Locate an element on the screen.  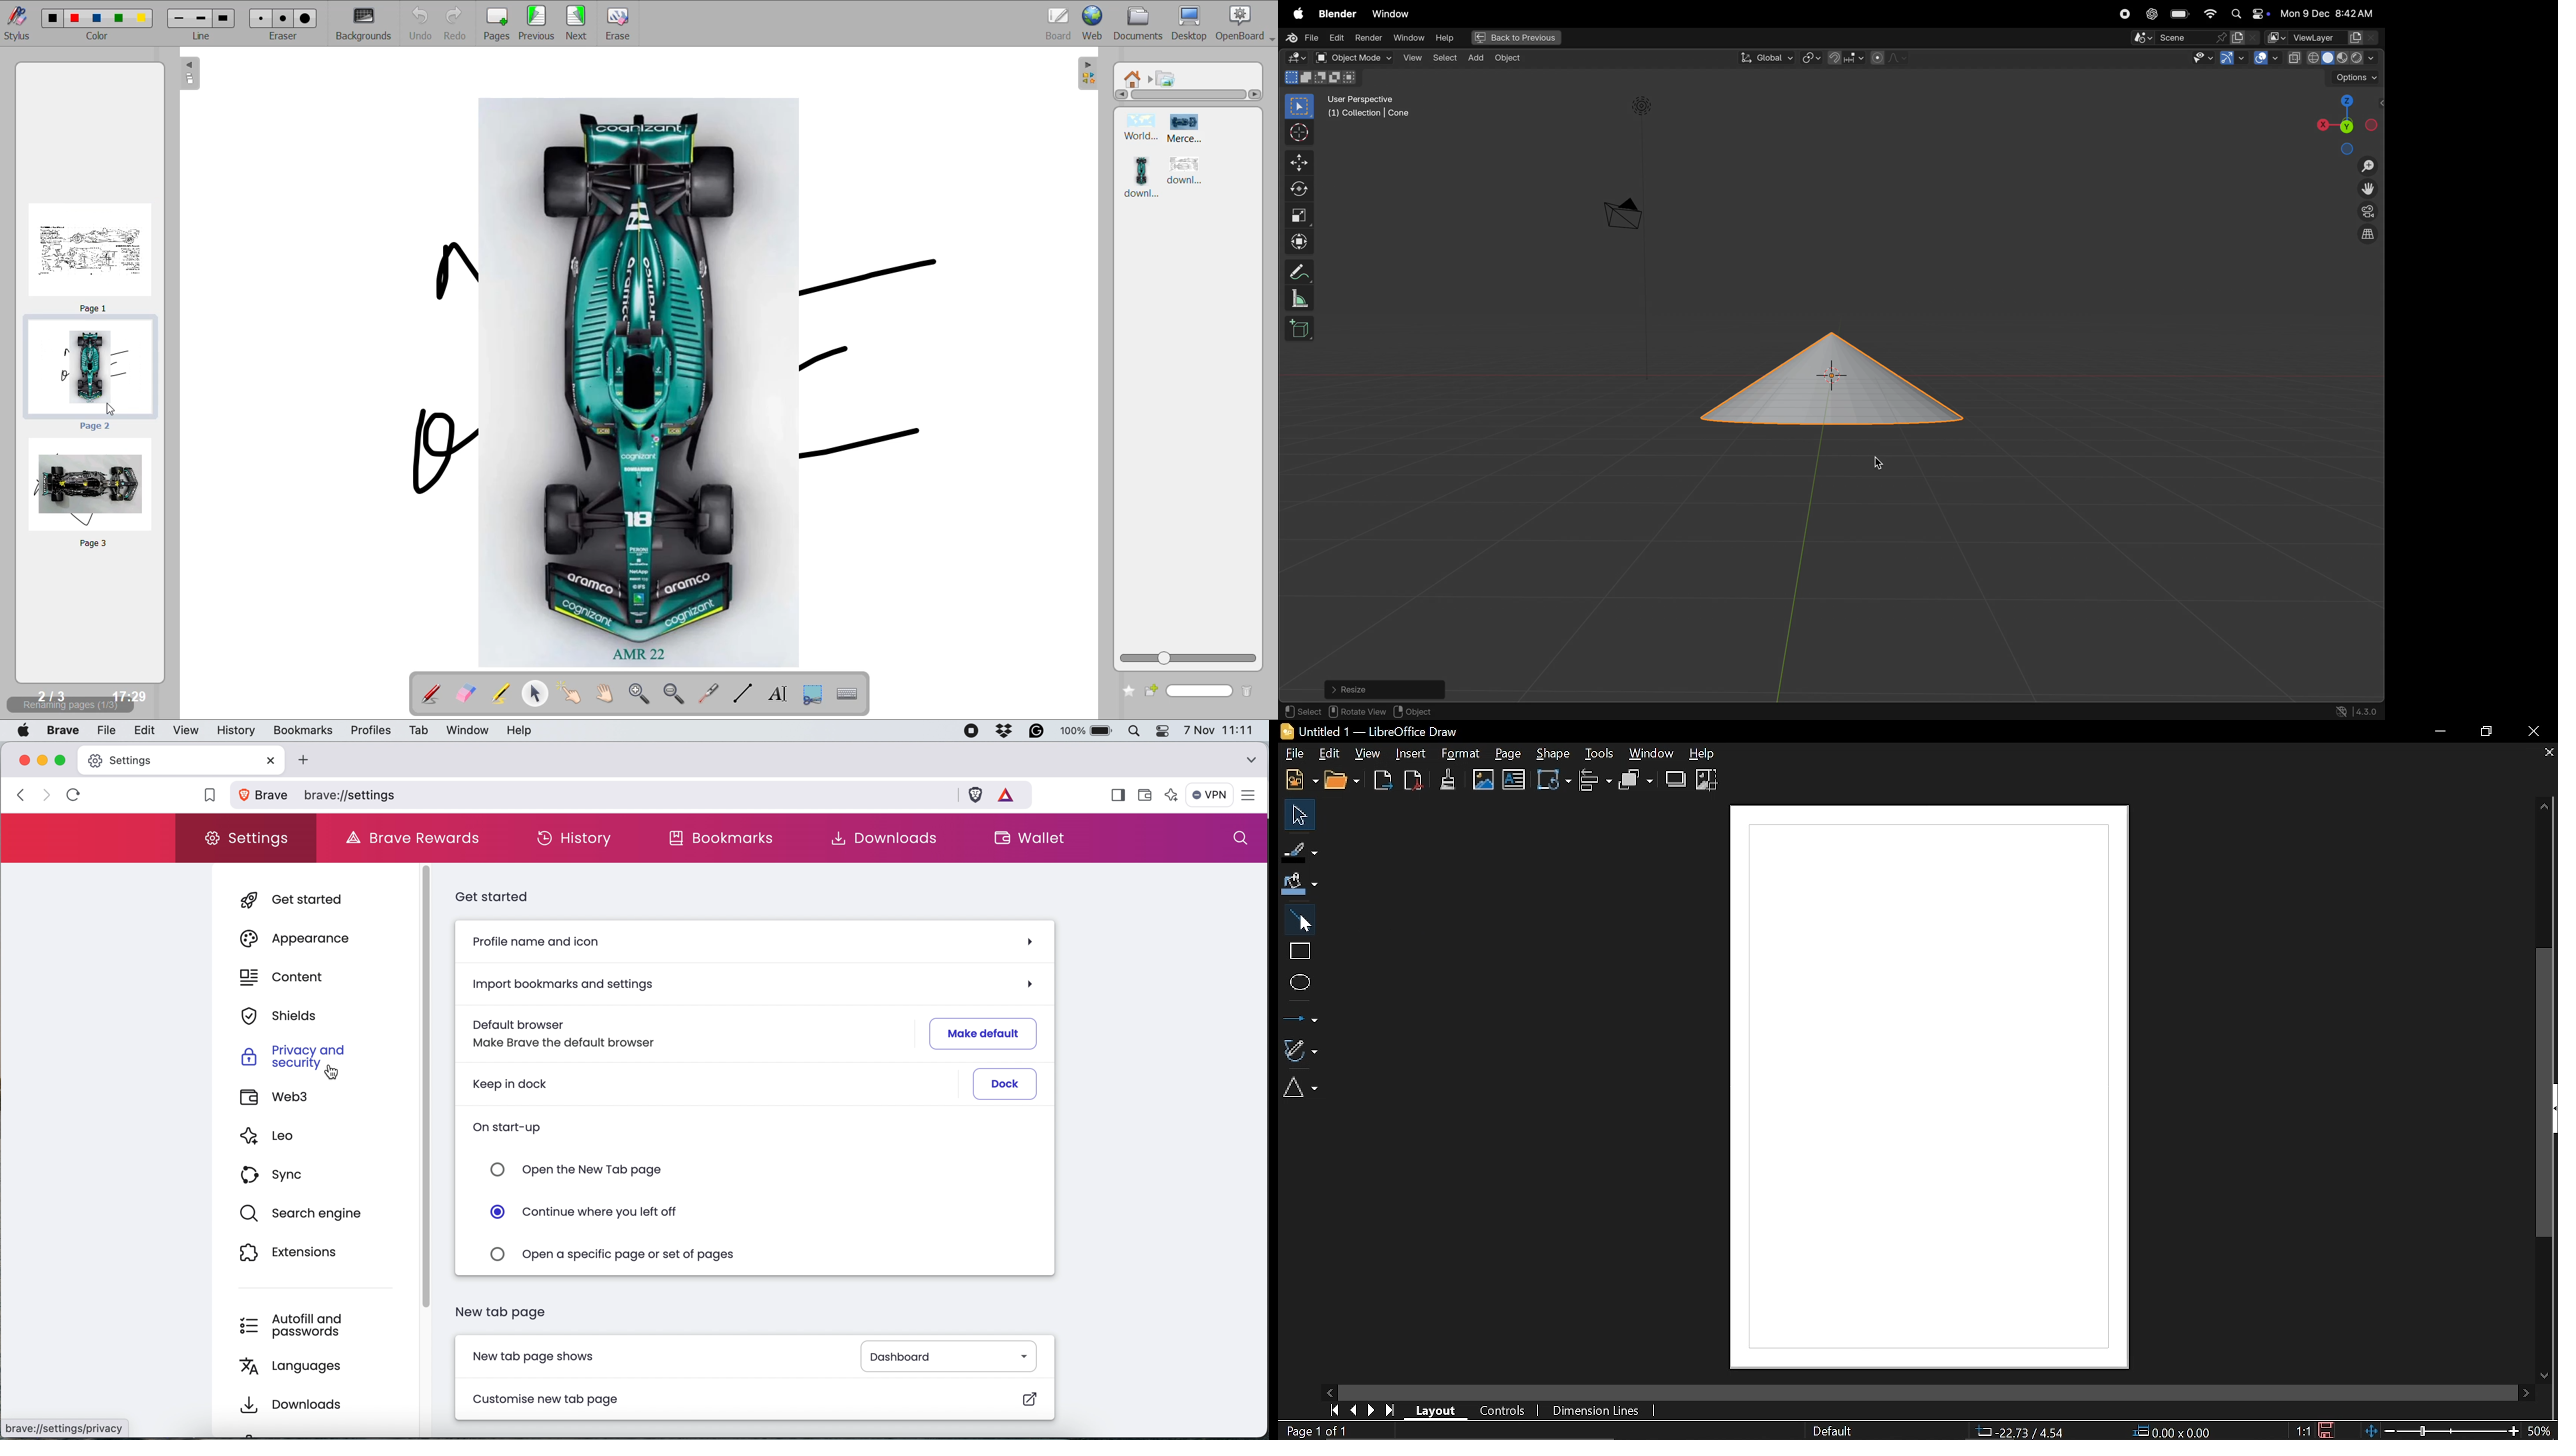
search tabs is located at coordinates (1251, 757).